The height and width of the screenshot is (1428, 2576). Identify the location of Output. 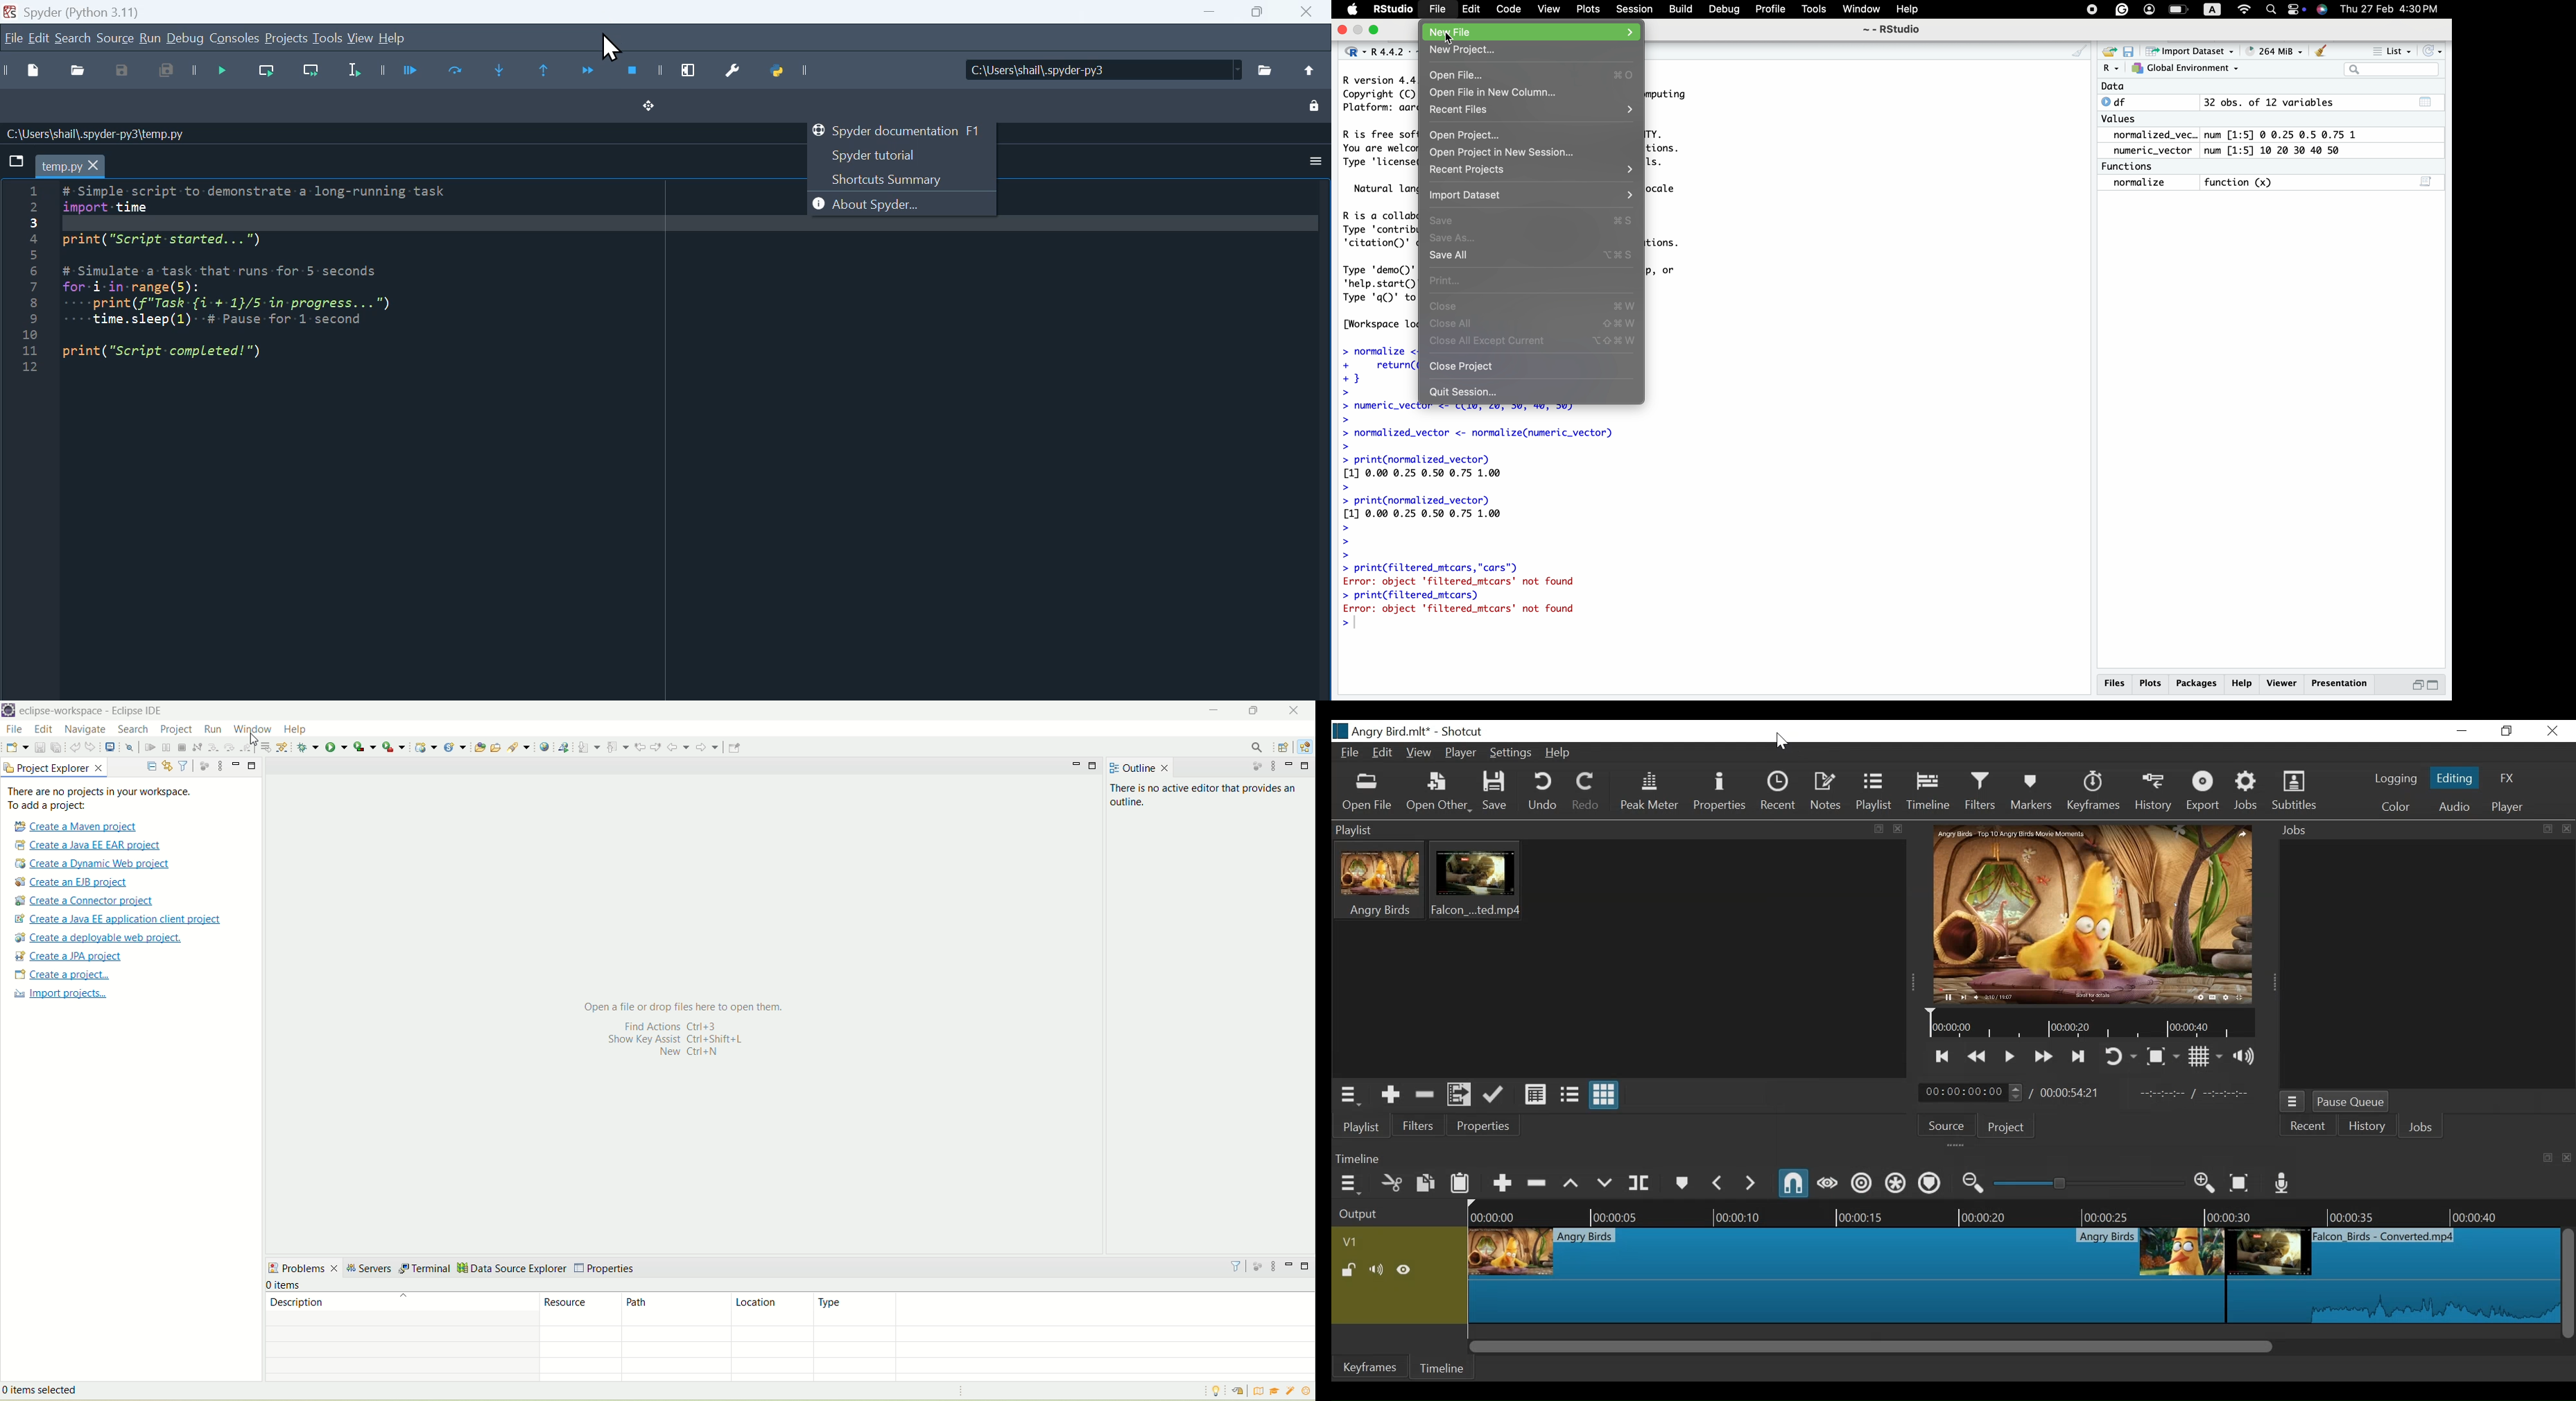
(1399, 1213).